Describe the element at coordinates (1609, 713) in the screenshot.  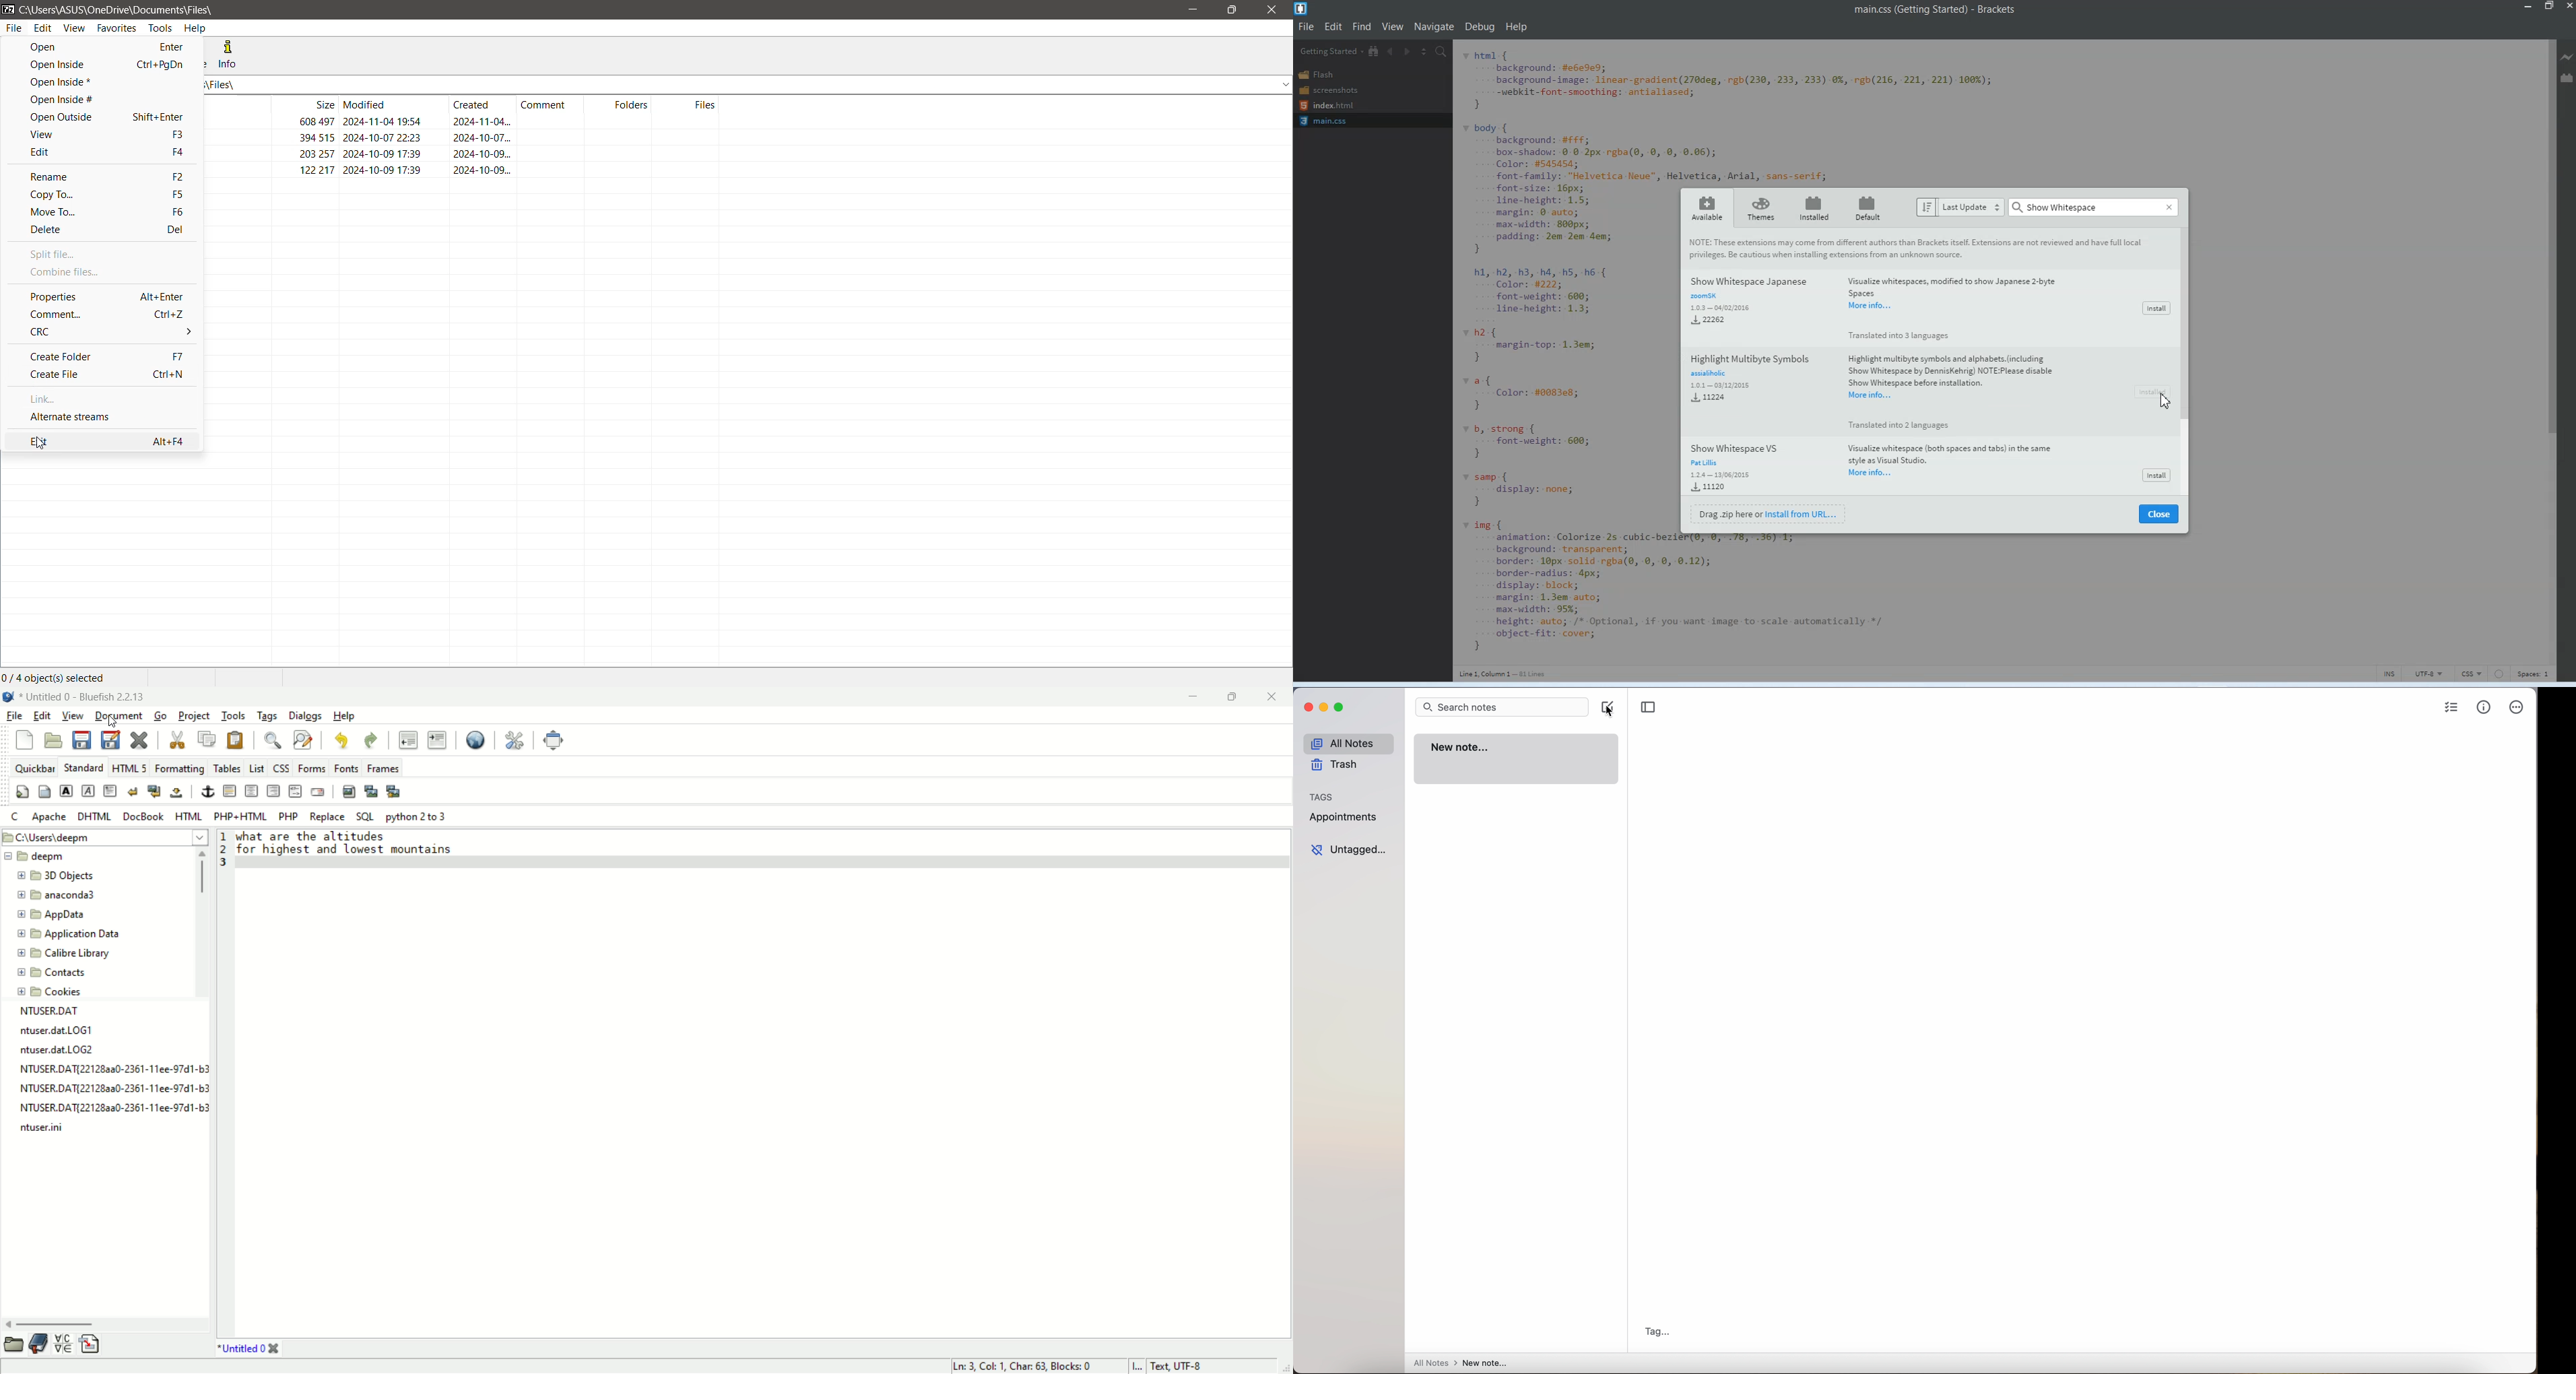
I see `cursor` at that location.